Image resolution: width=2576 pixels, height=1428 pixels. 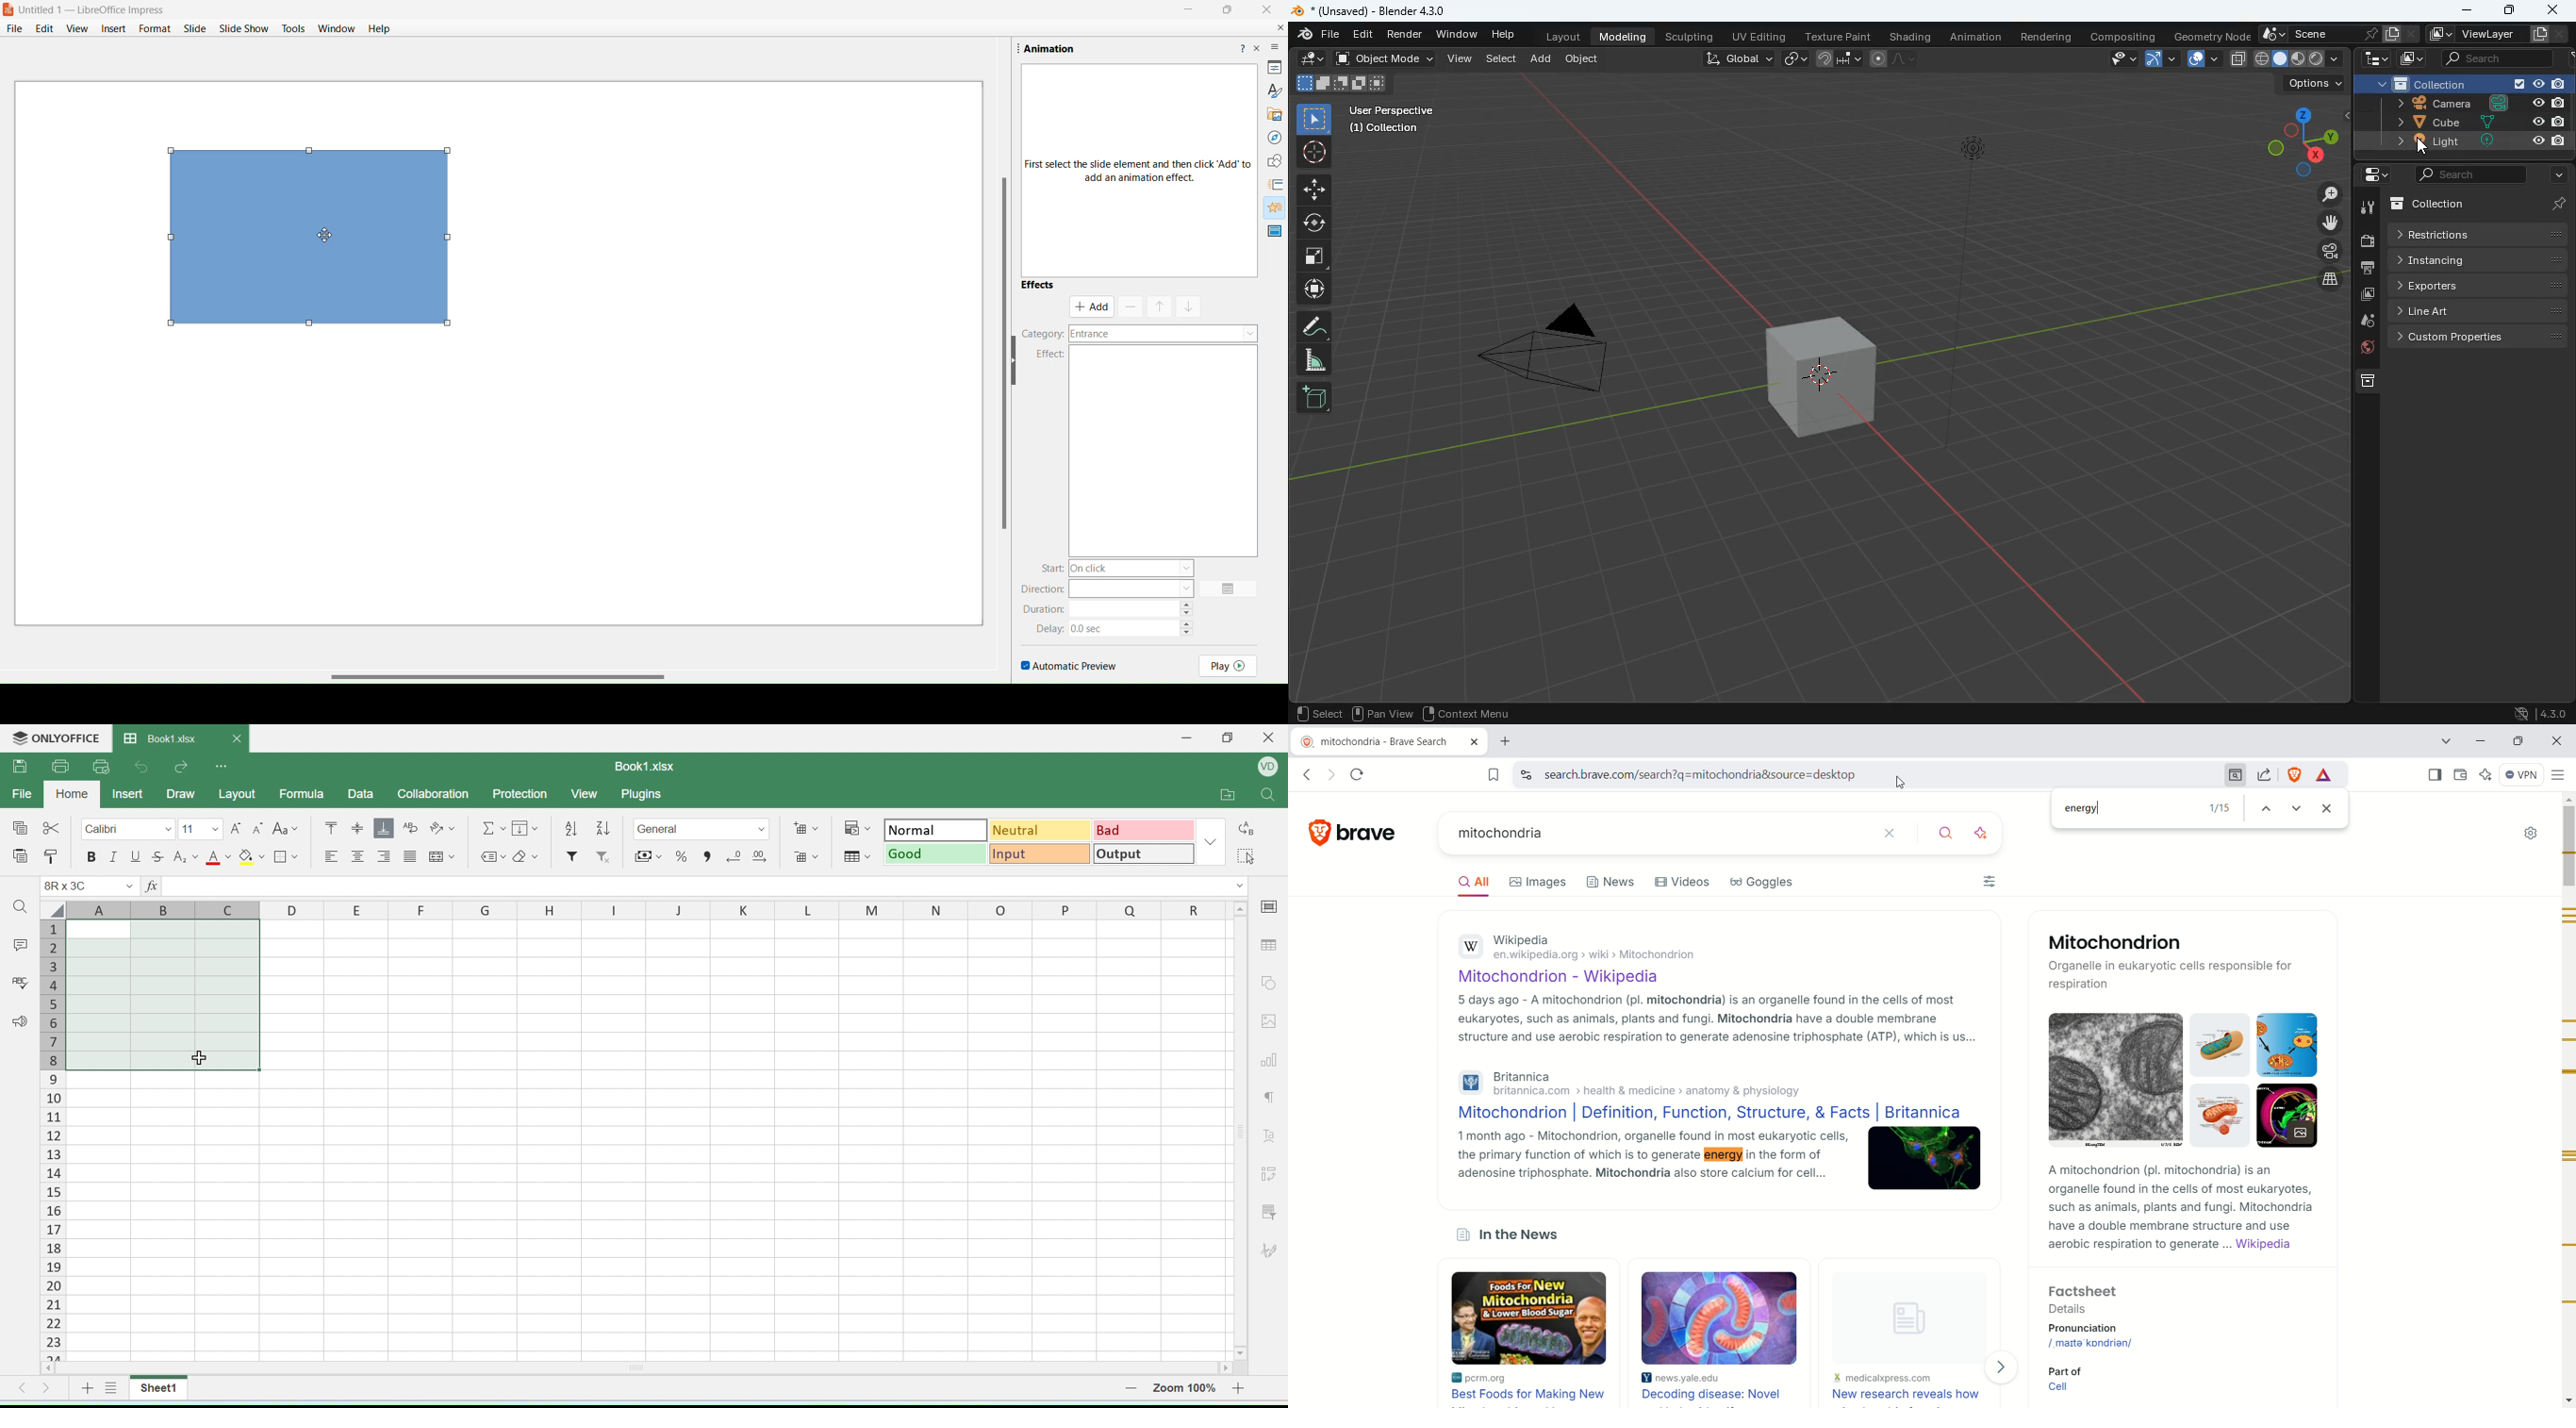 I want to click on cursor, so click(x=1897, y=785).